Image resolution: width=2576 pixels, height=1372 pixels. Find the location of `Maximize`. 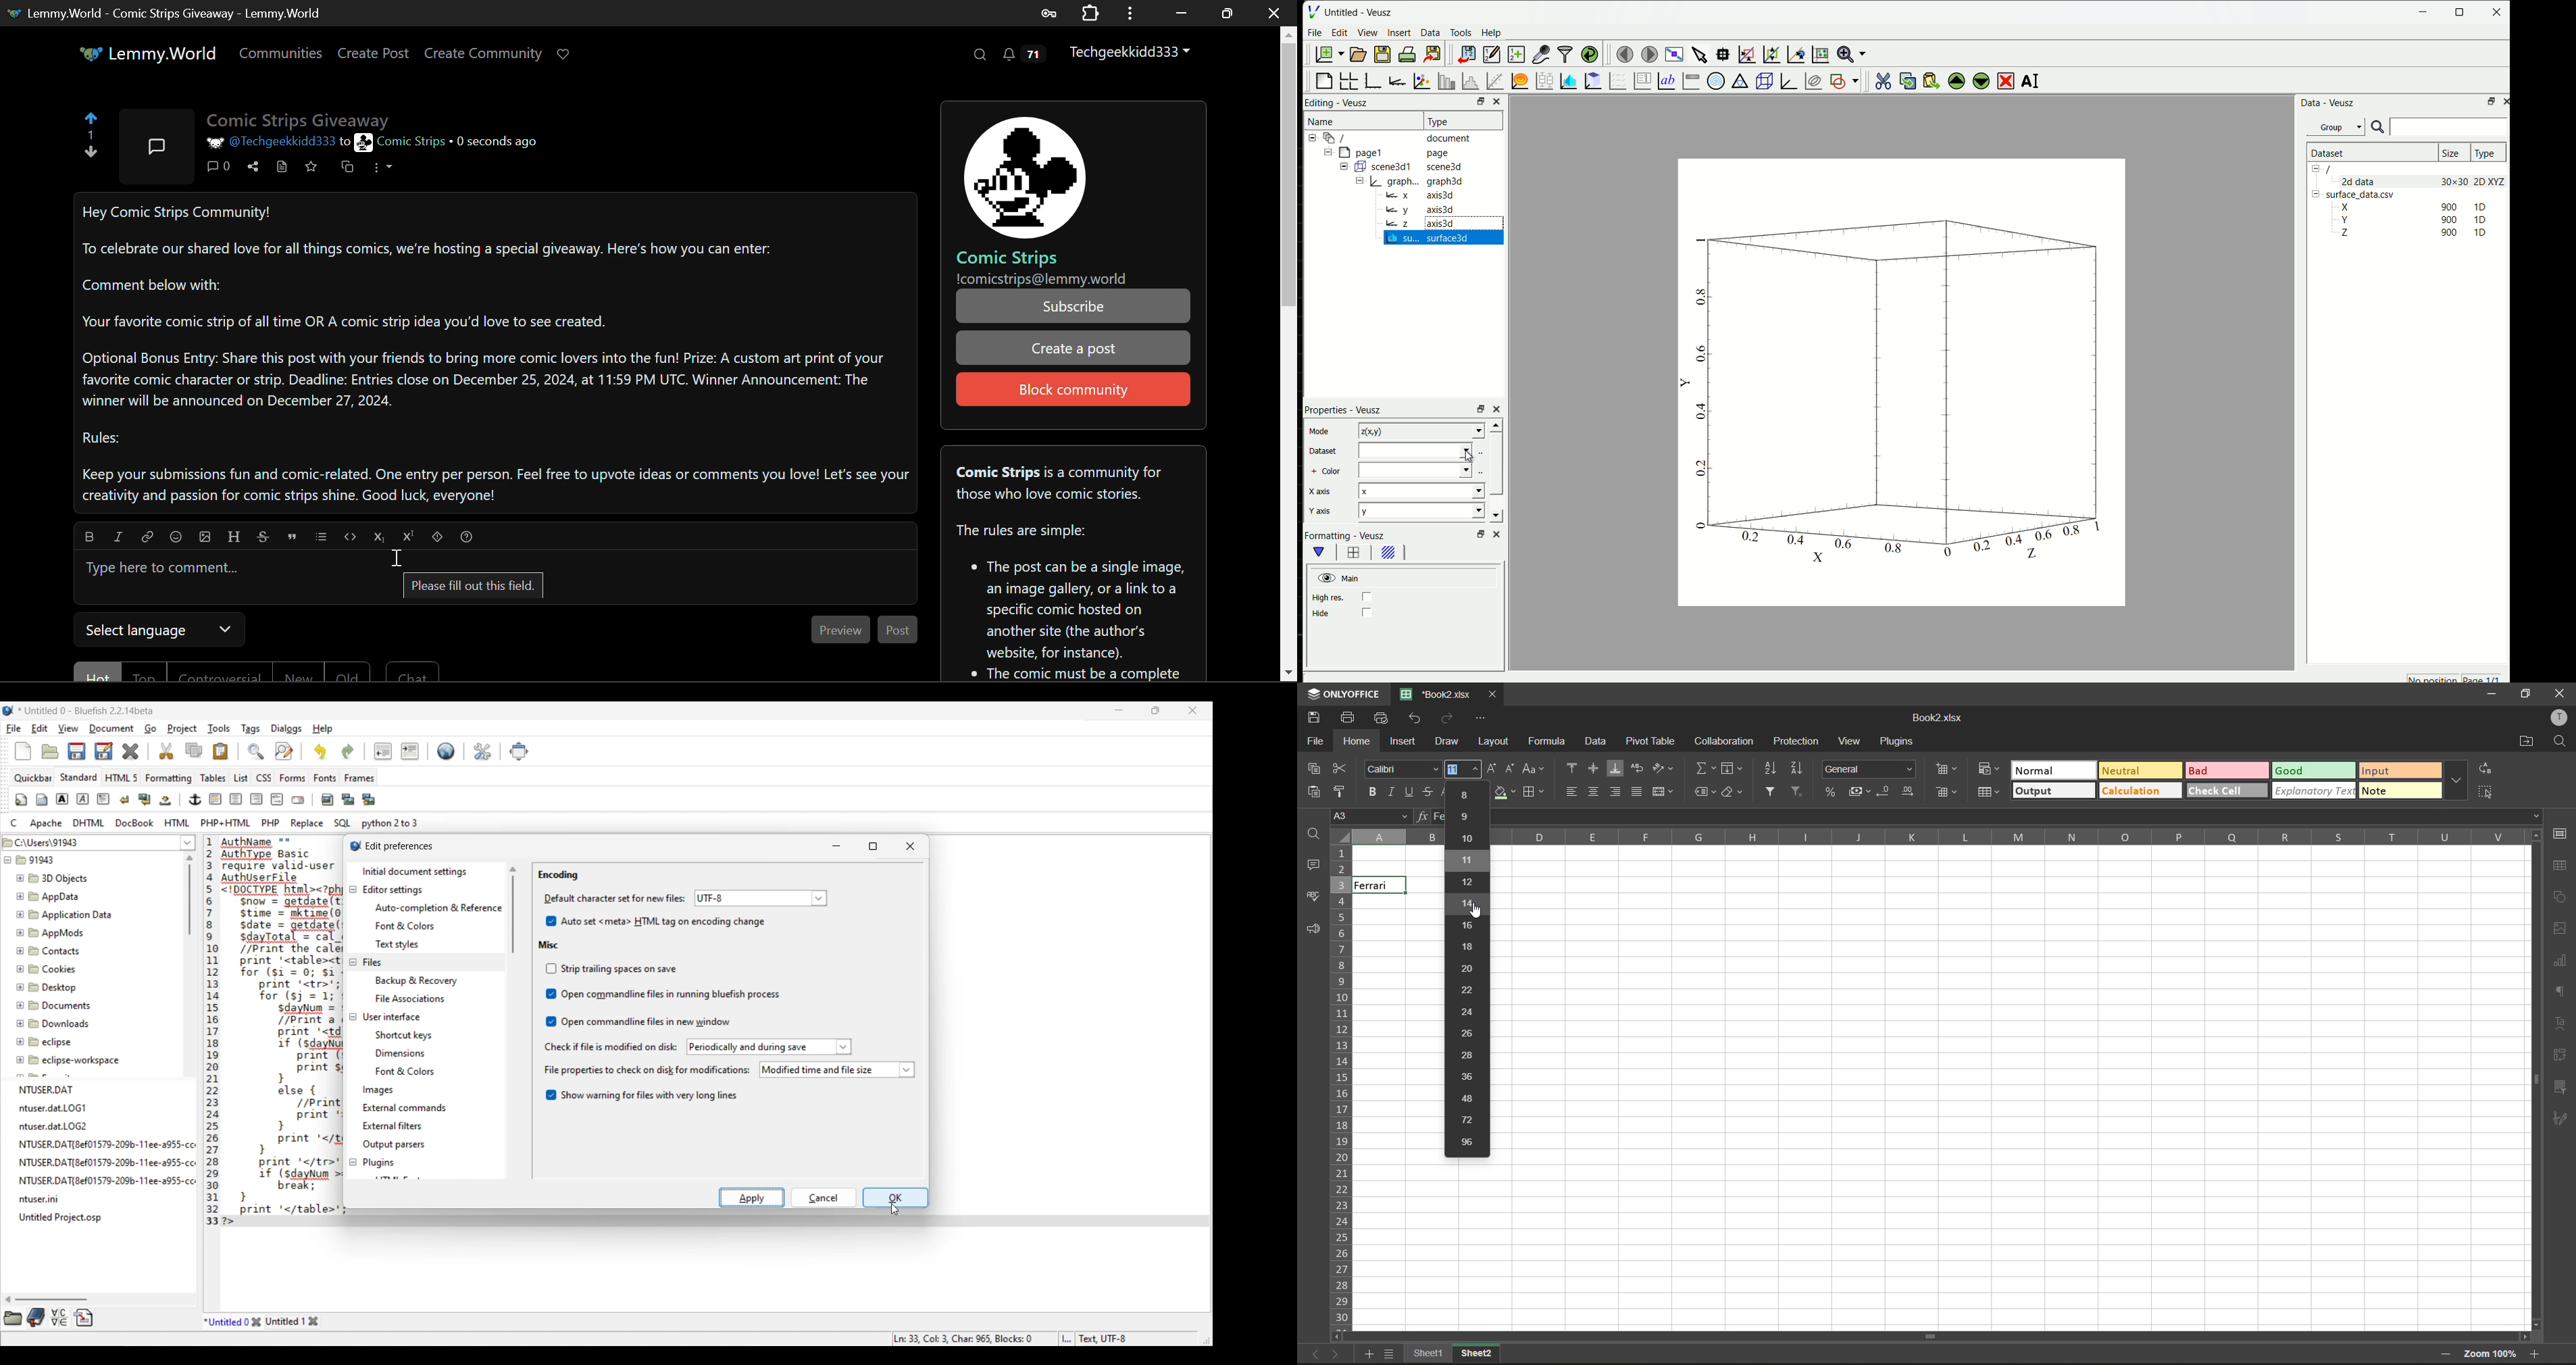

Maximize is located at coordinates (876, 847).